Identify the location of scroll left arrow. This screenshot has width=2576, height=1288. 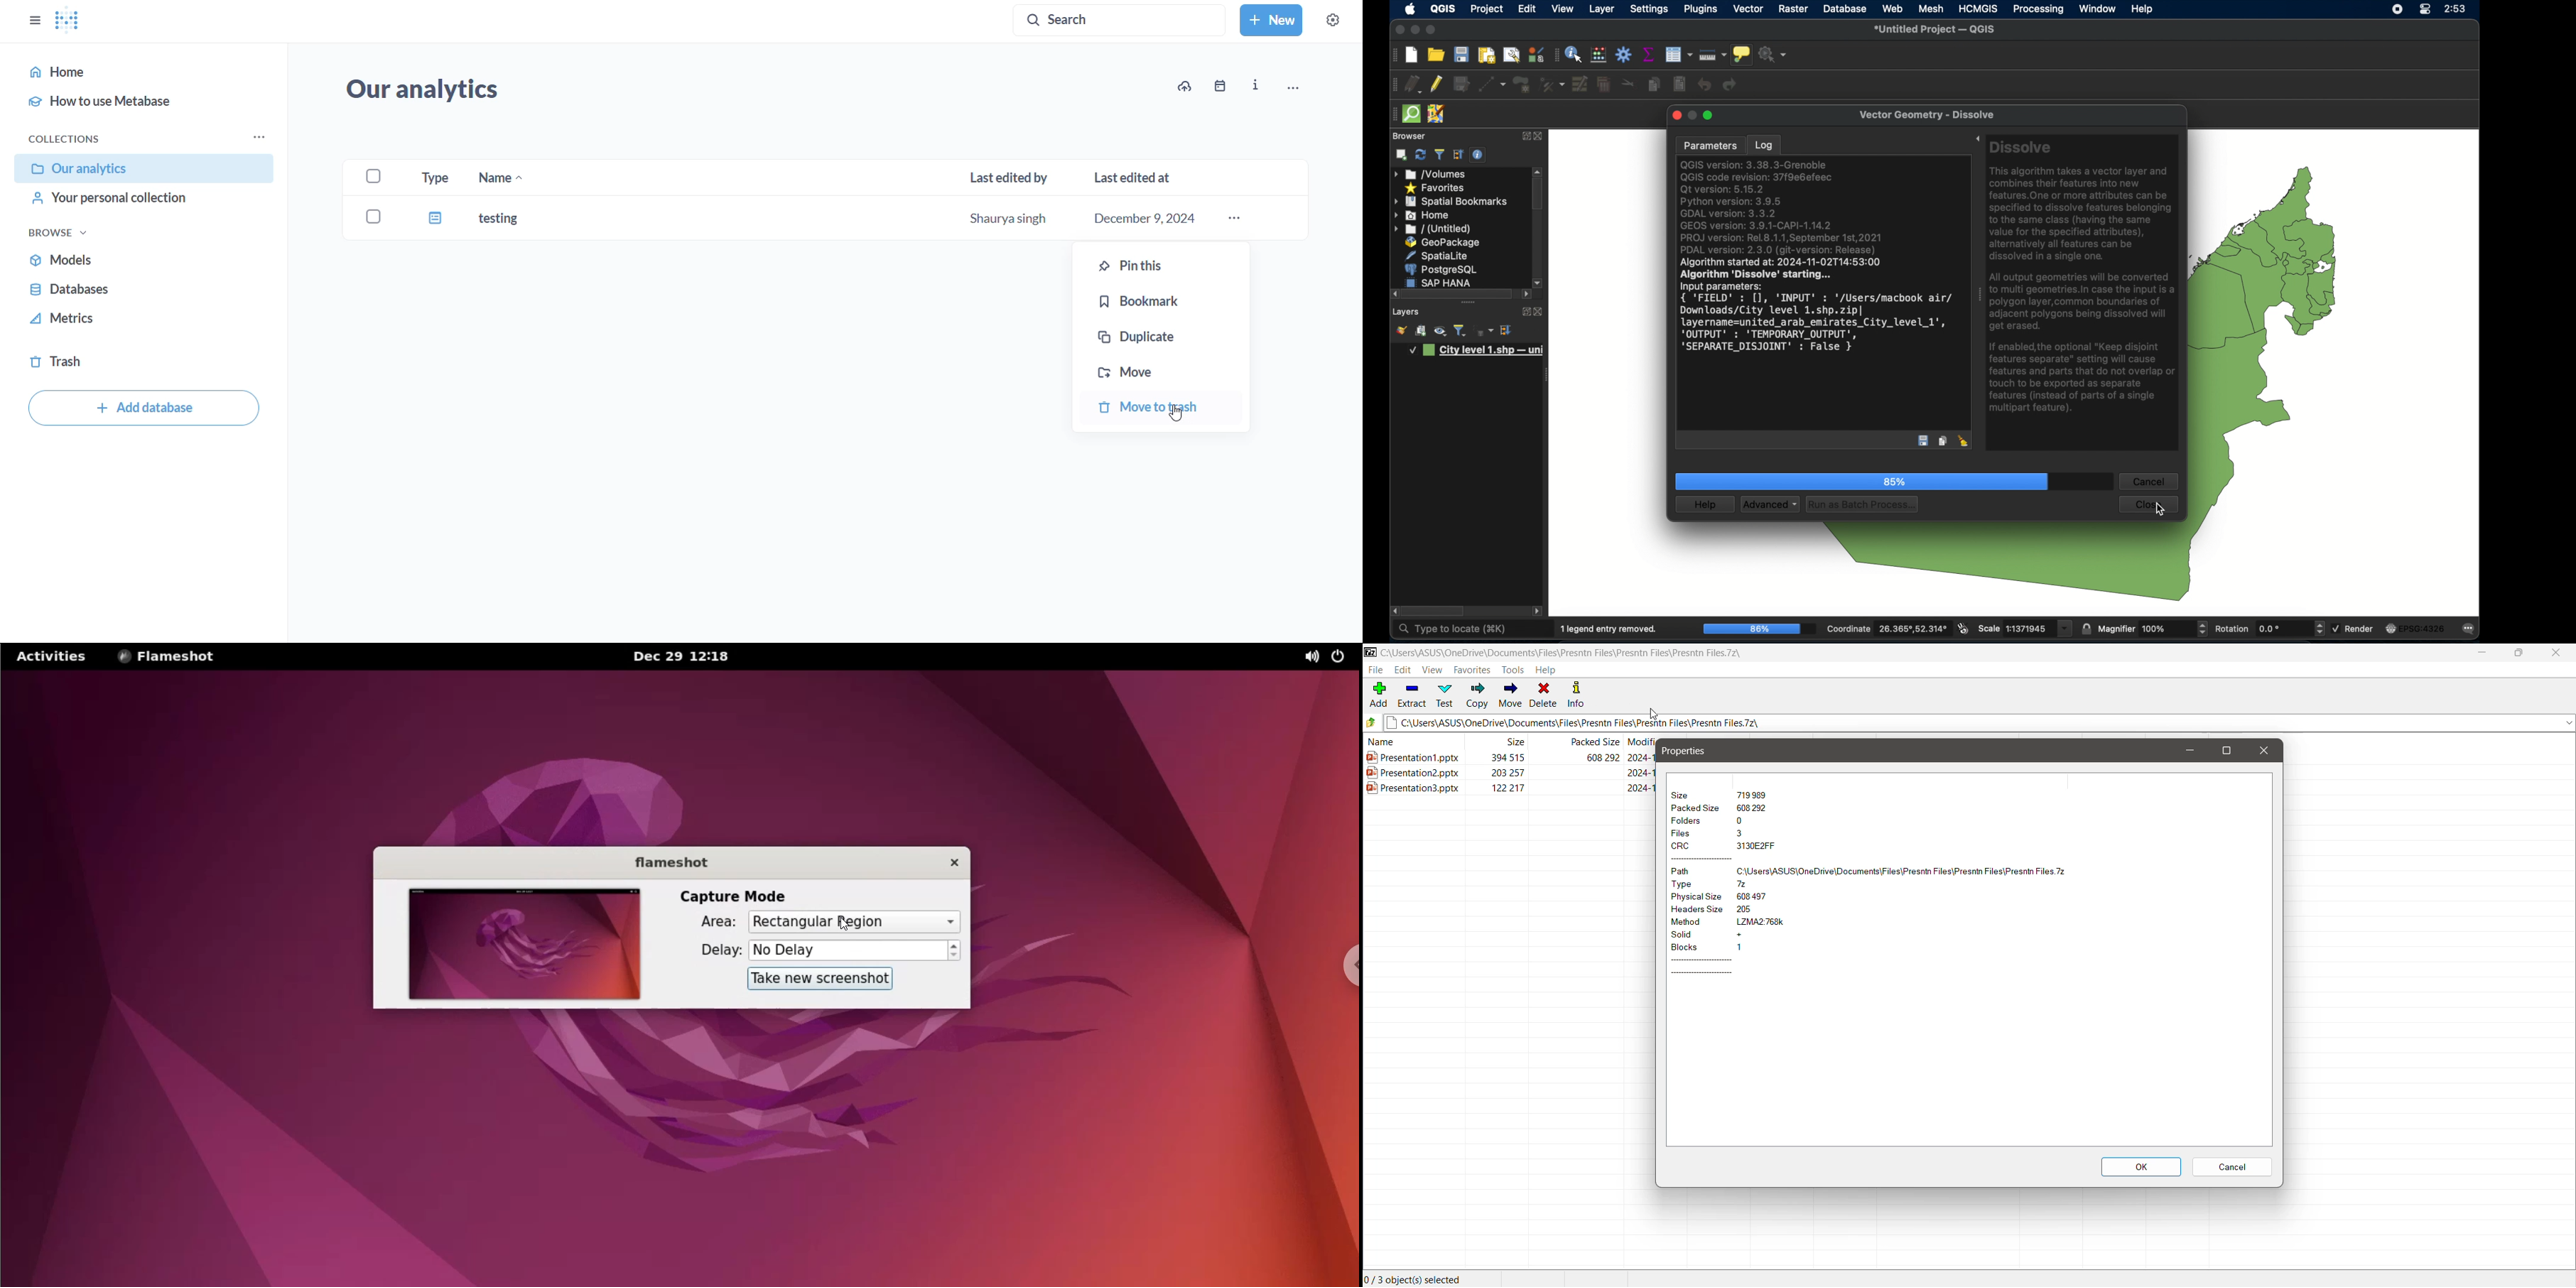
(1538, 612).